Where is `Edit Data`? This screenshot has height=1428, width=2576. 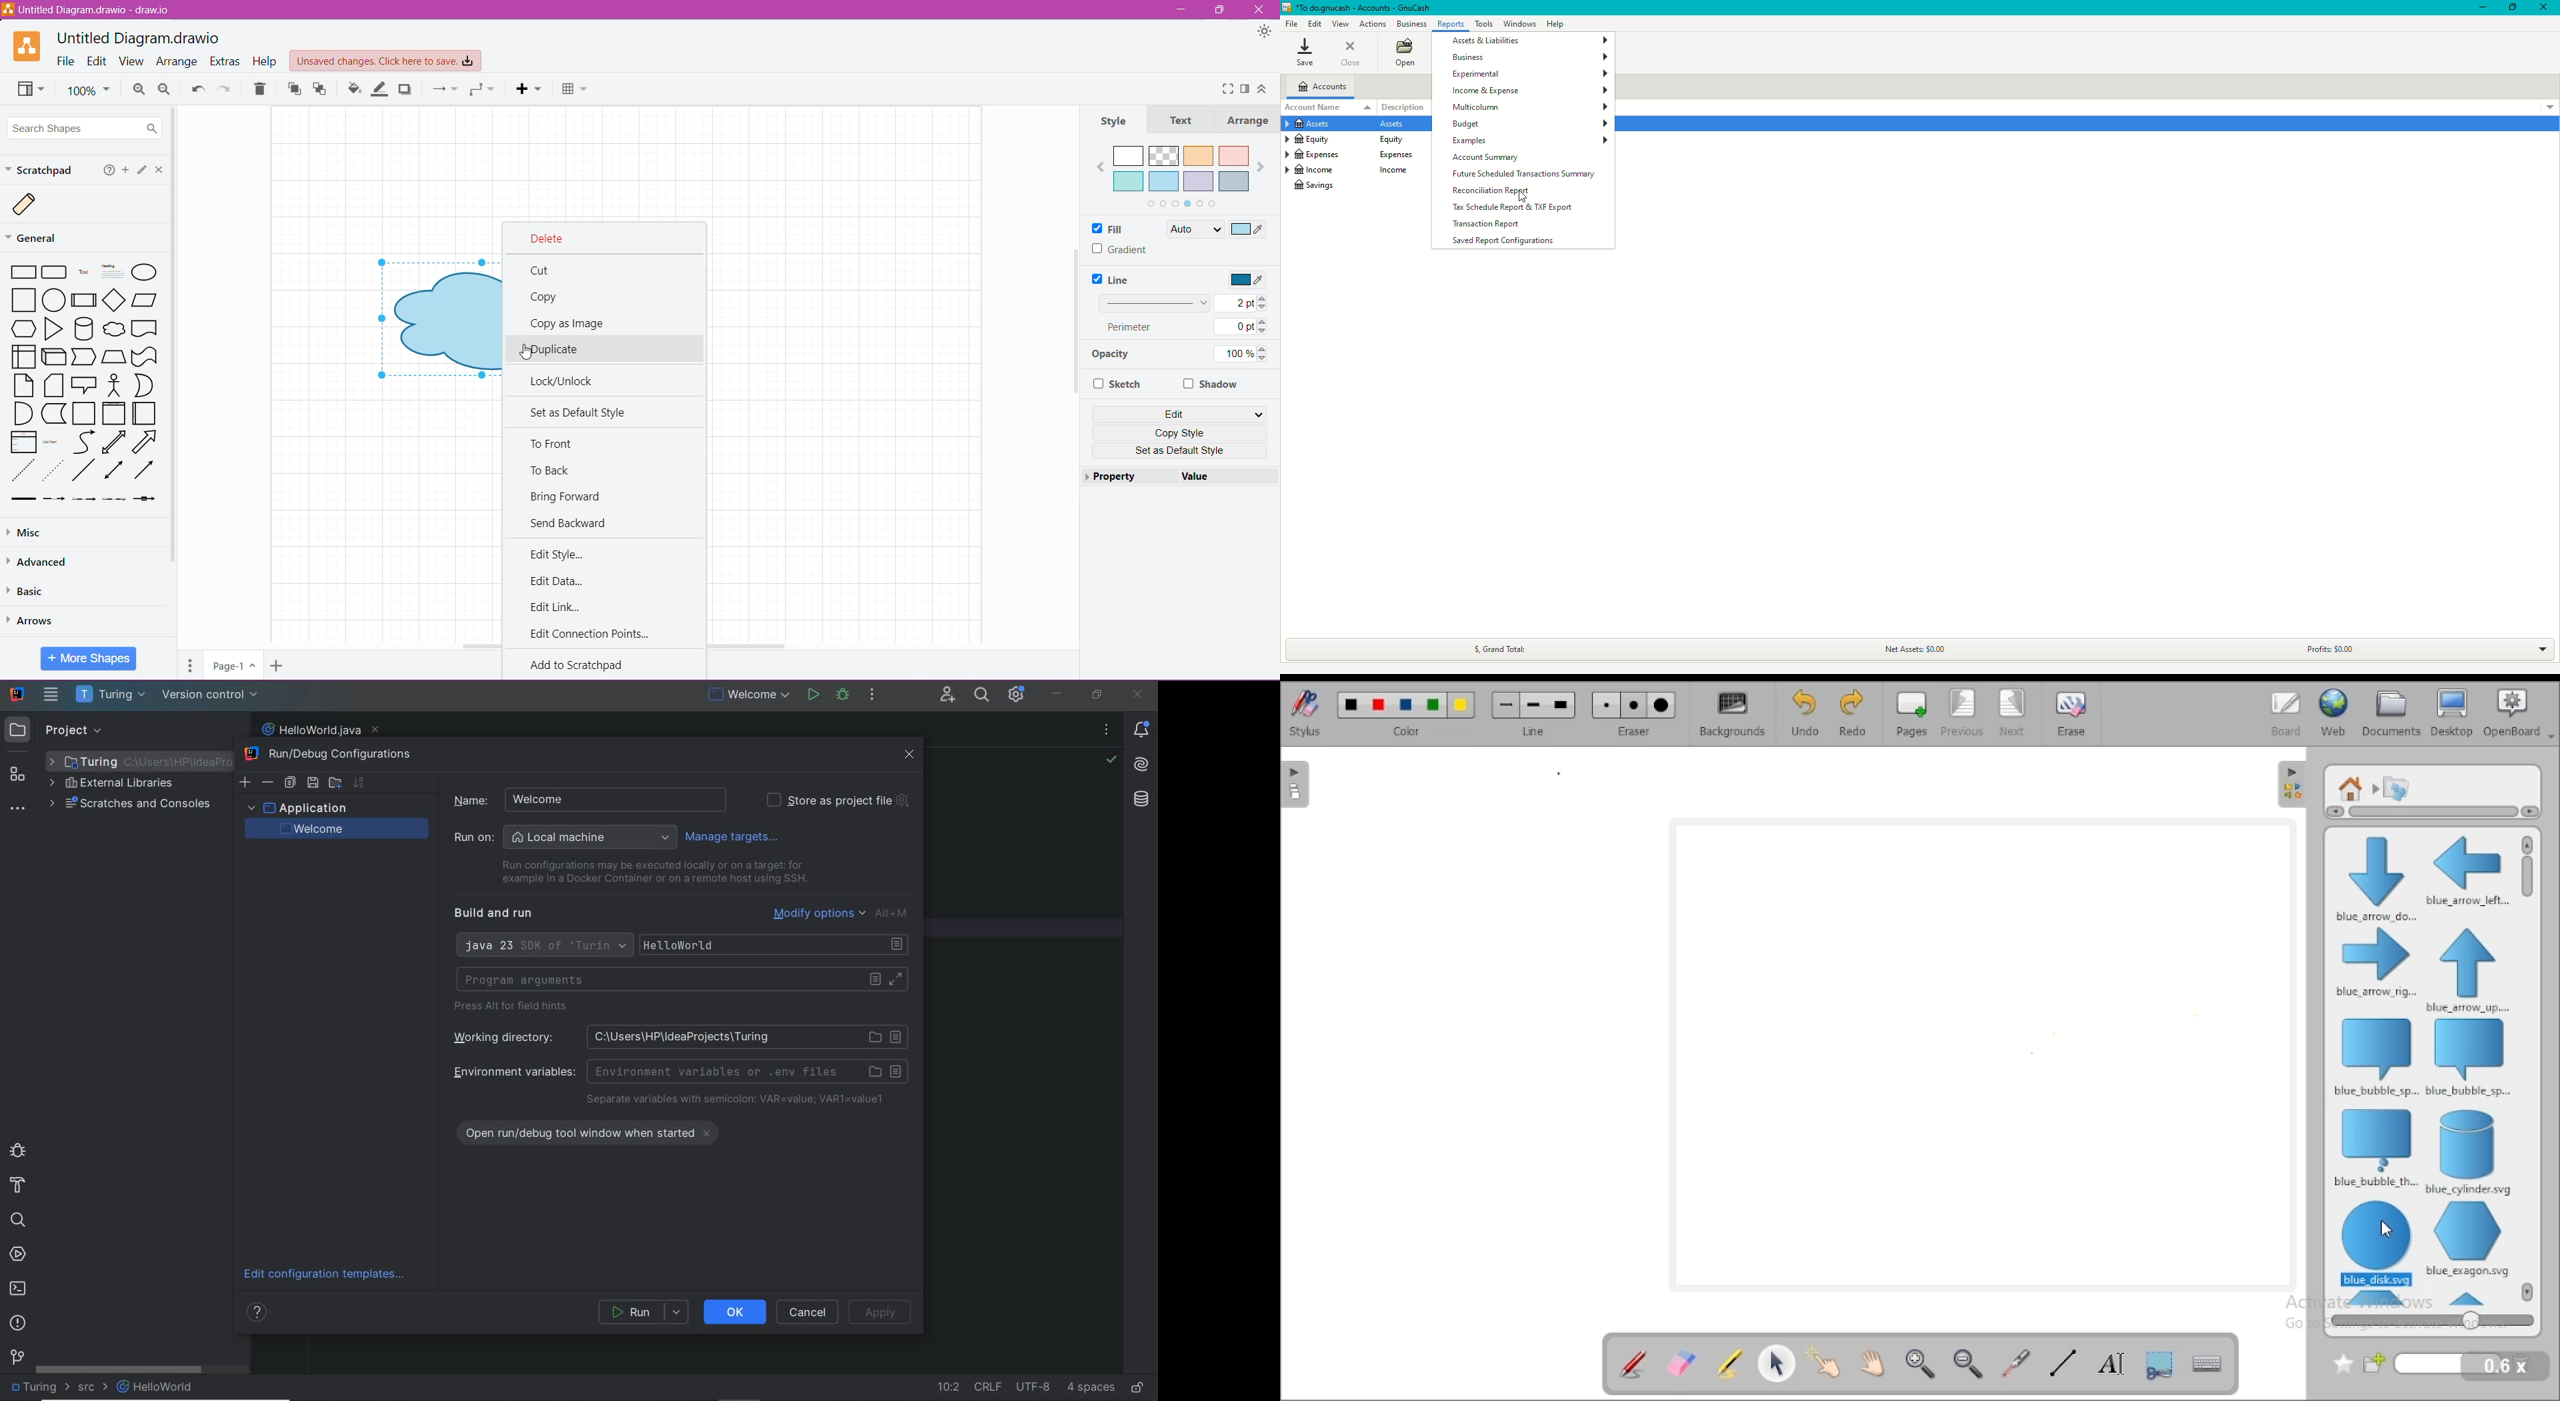 Edit Data is located at coordinates (557, 581).